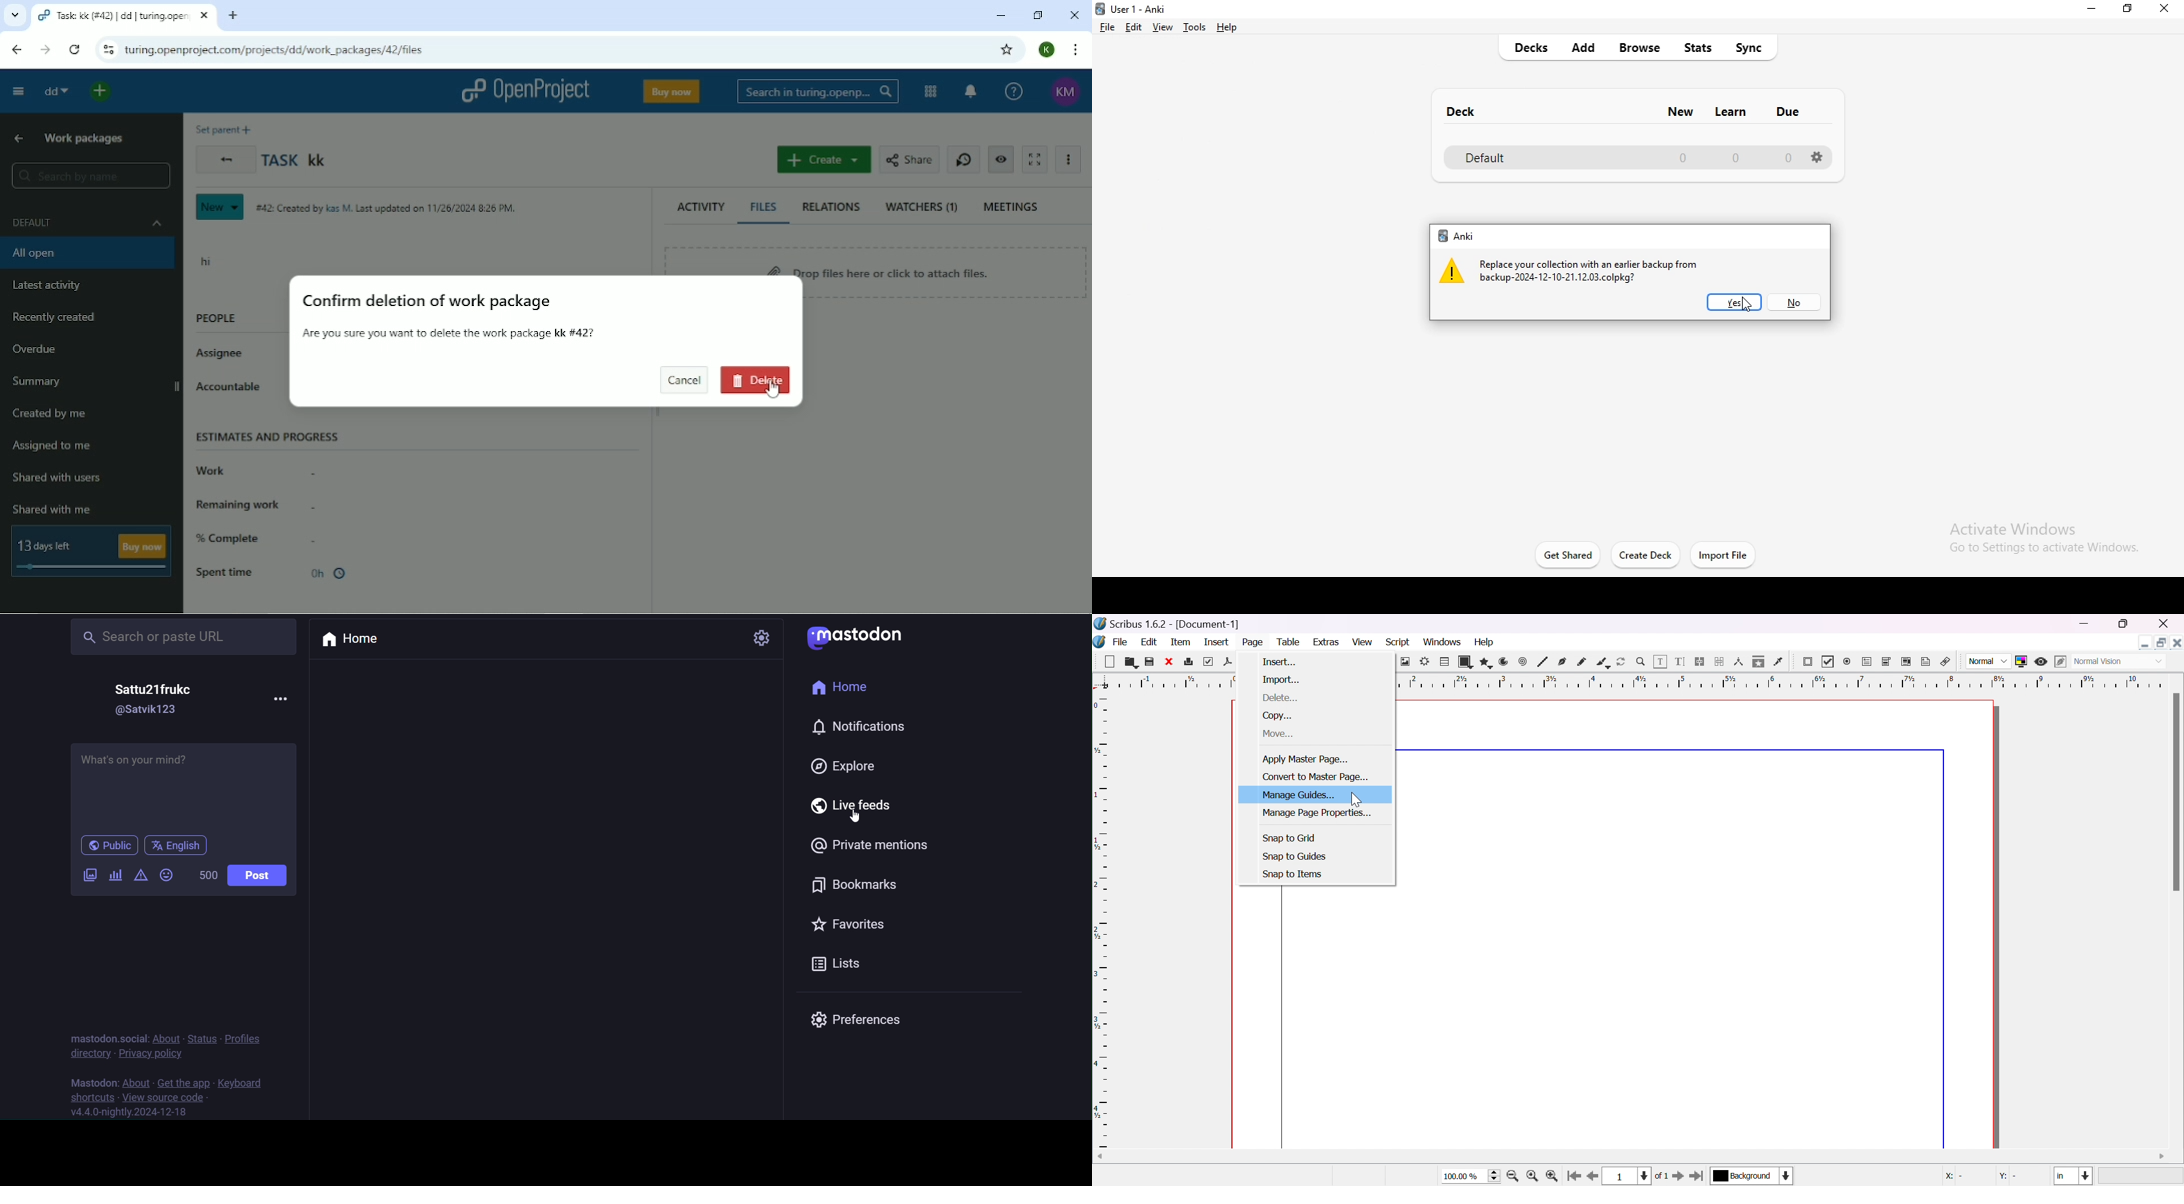 This screenshot has width=2184, height=1204. Describe the element at coordinates (202, 1039) in the screenshot. I see `status` at that location.